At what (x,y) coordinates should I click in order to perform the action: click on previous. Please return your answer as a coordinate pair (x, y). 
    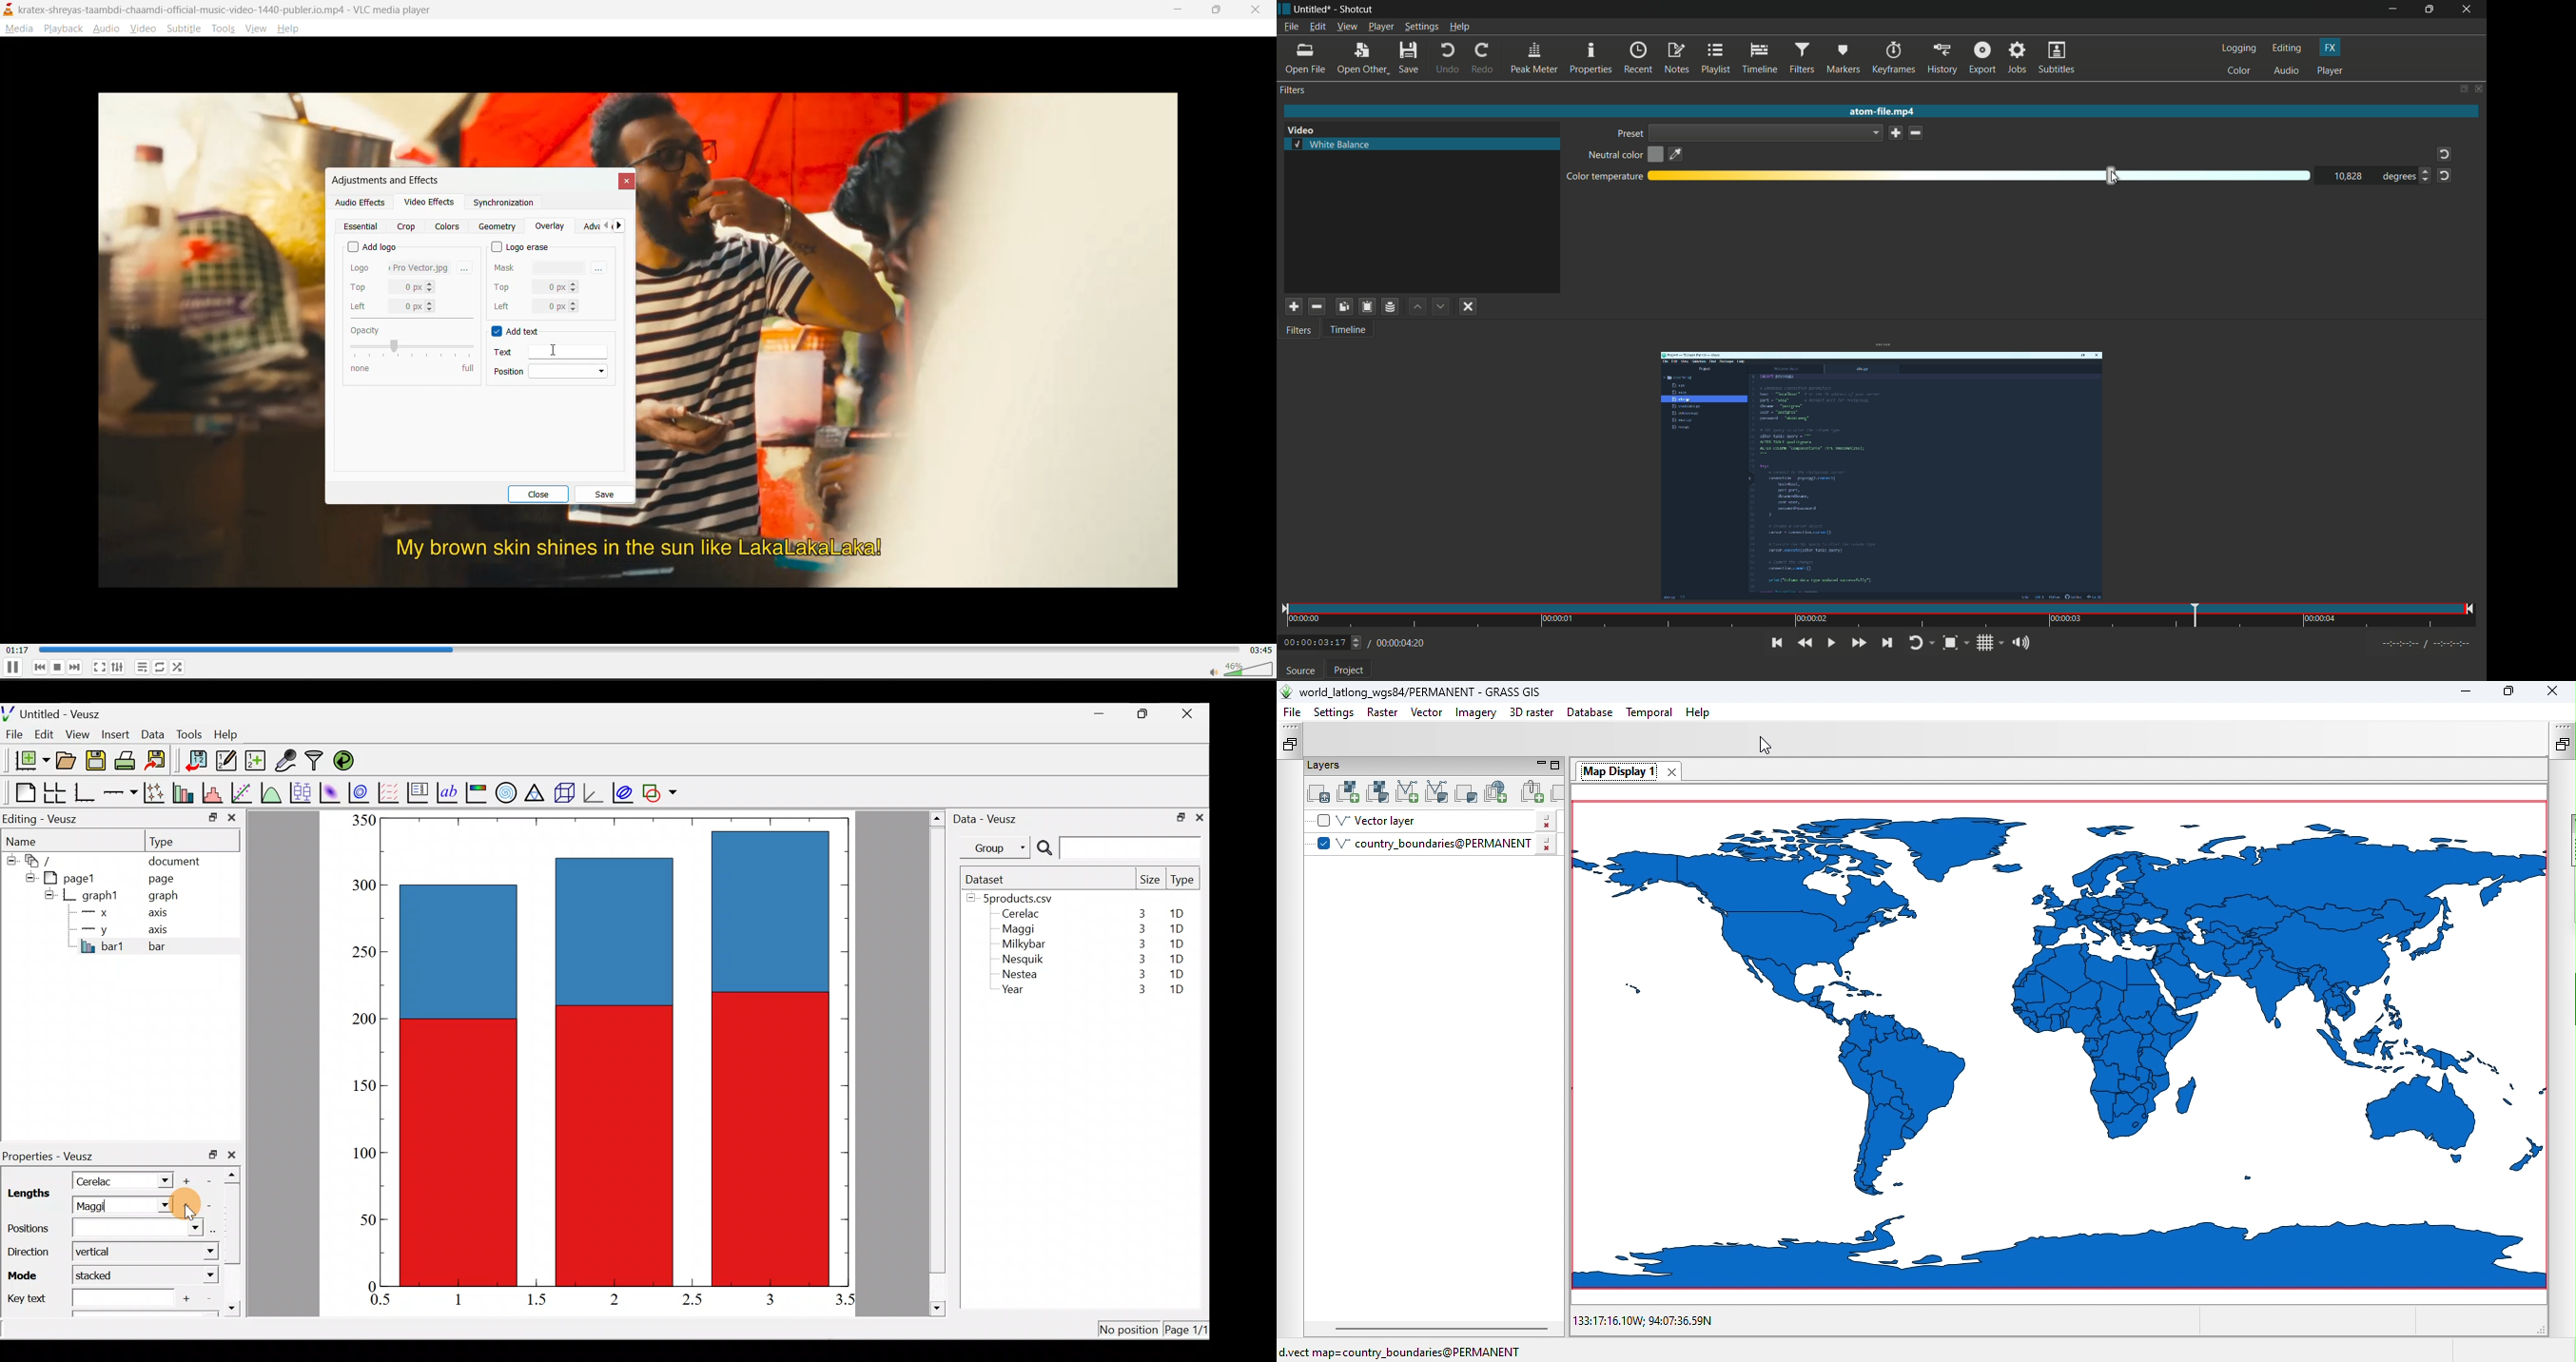
    Looking at the image, I should click on (42, 667).